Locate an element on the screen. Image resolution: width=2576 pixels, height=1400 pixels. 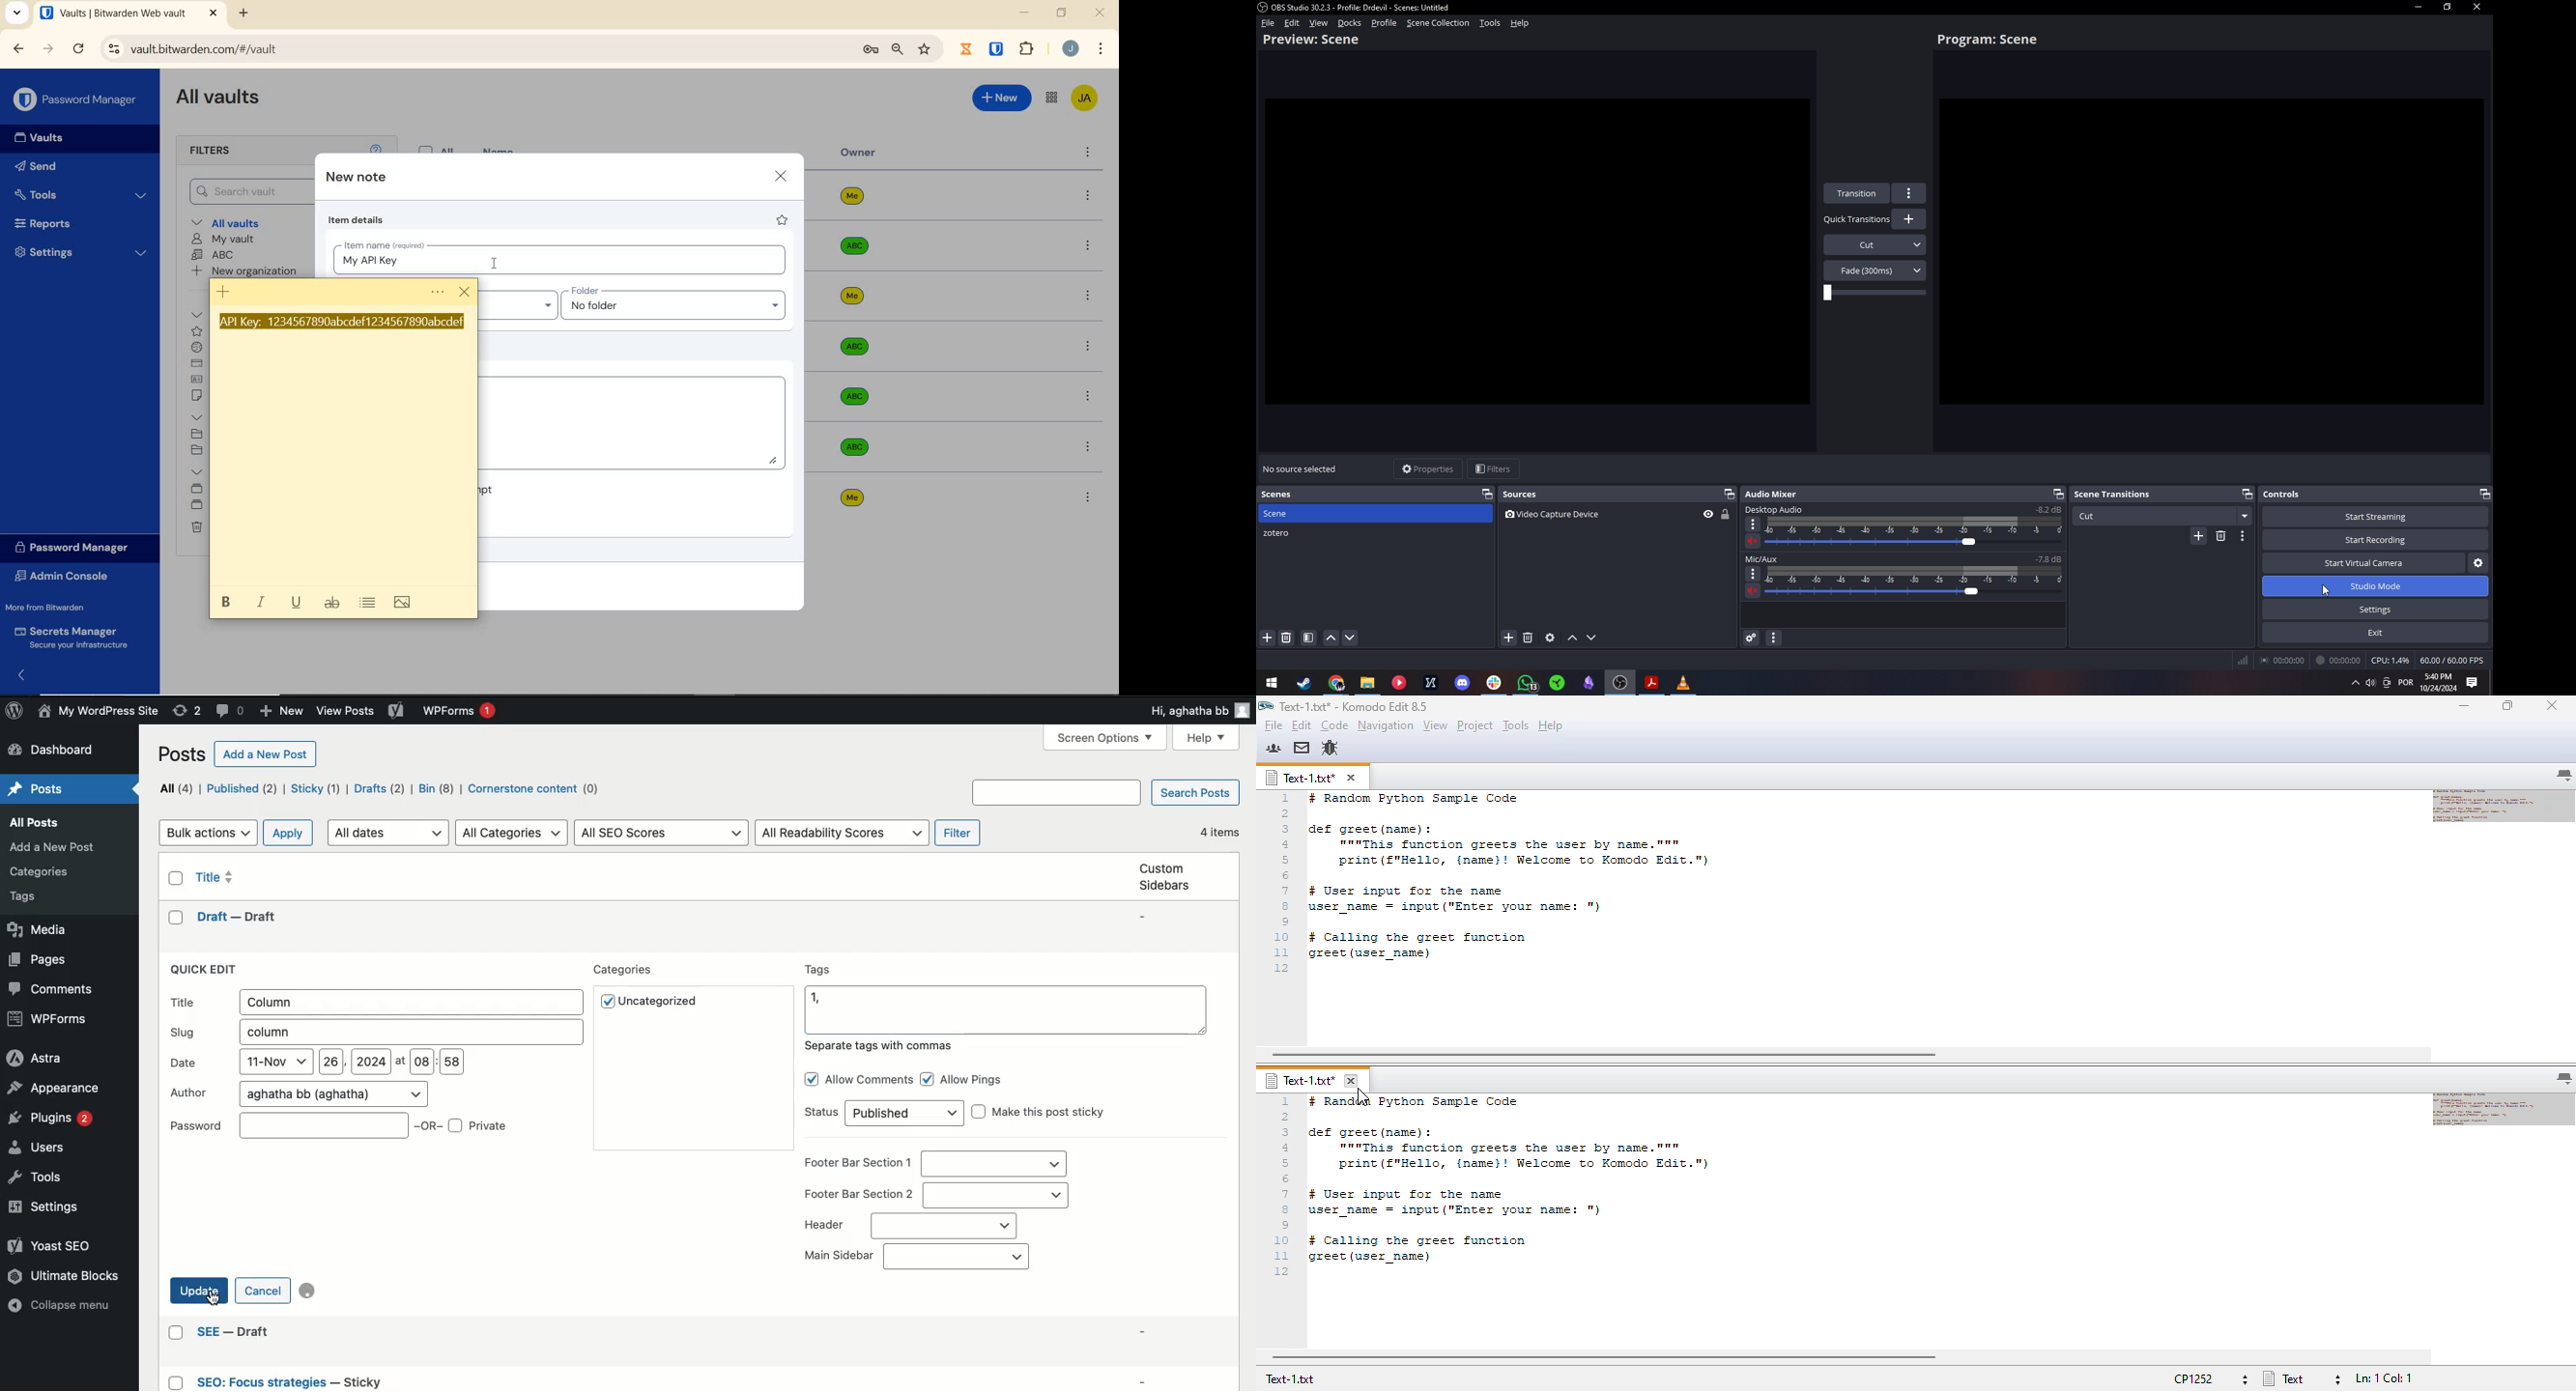
OBS studio is located at coordinates (1620, 683).